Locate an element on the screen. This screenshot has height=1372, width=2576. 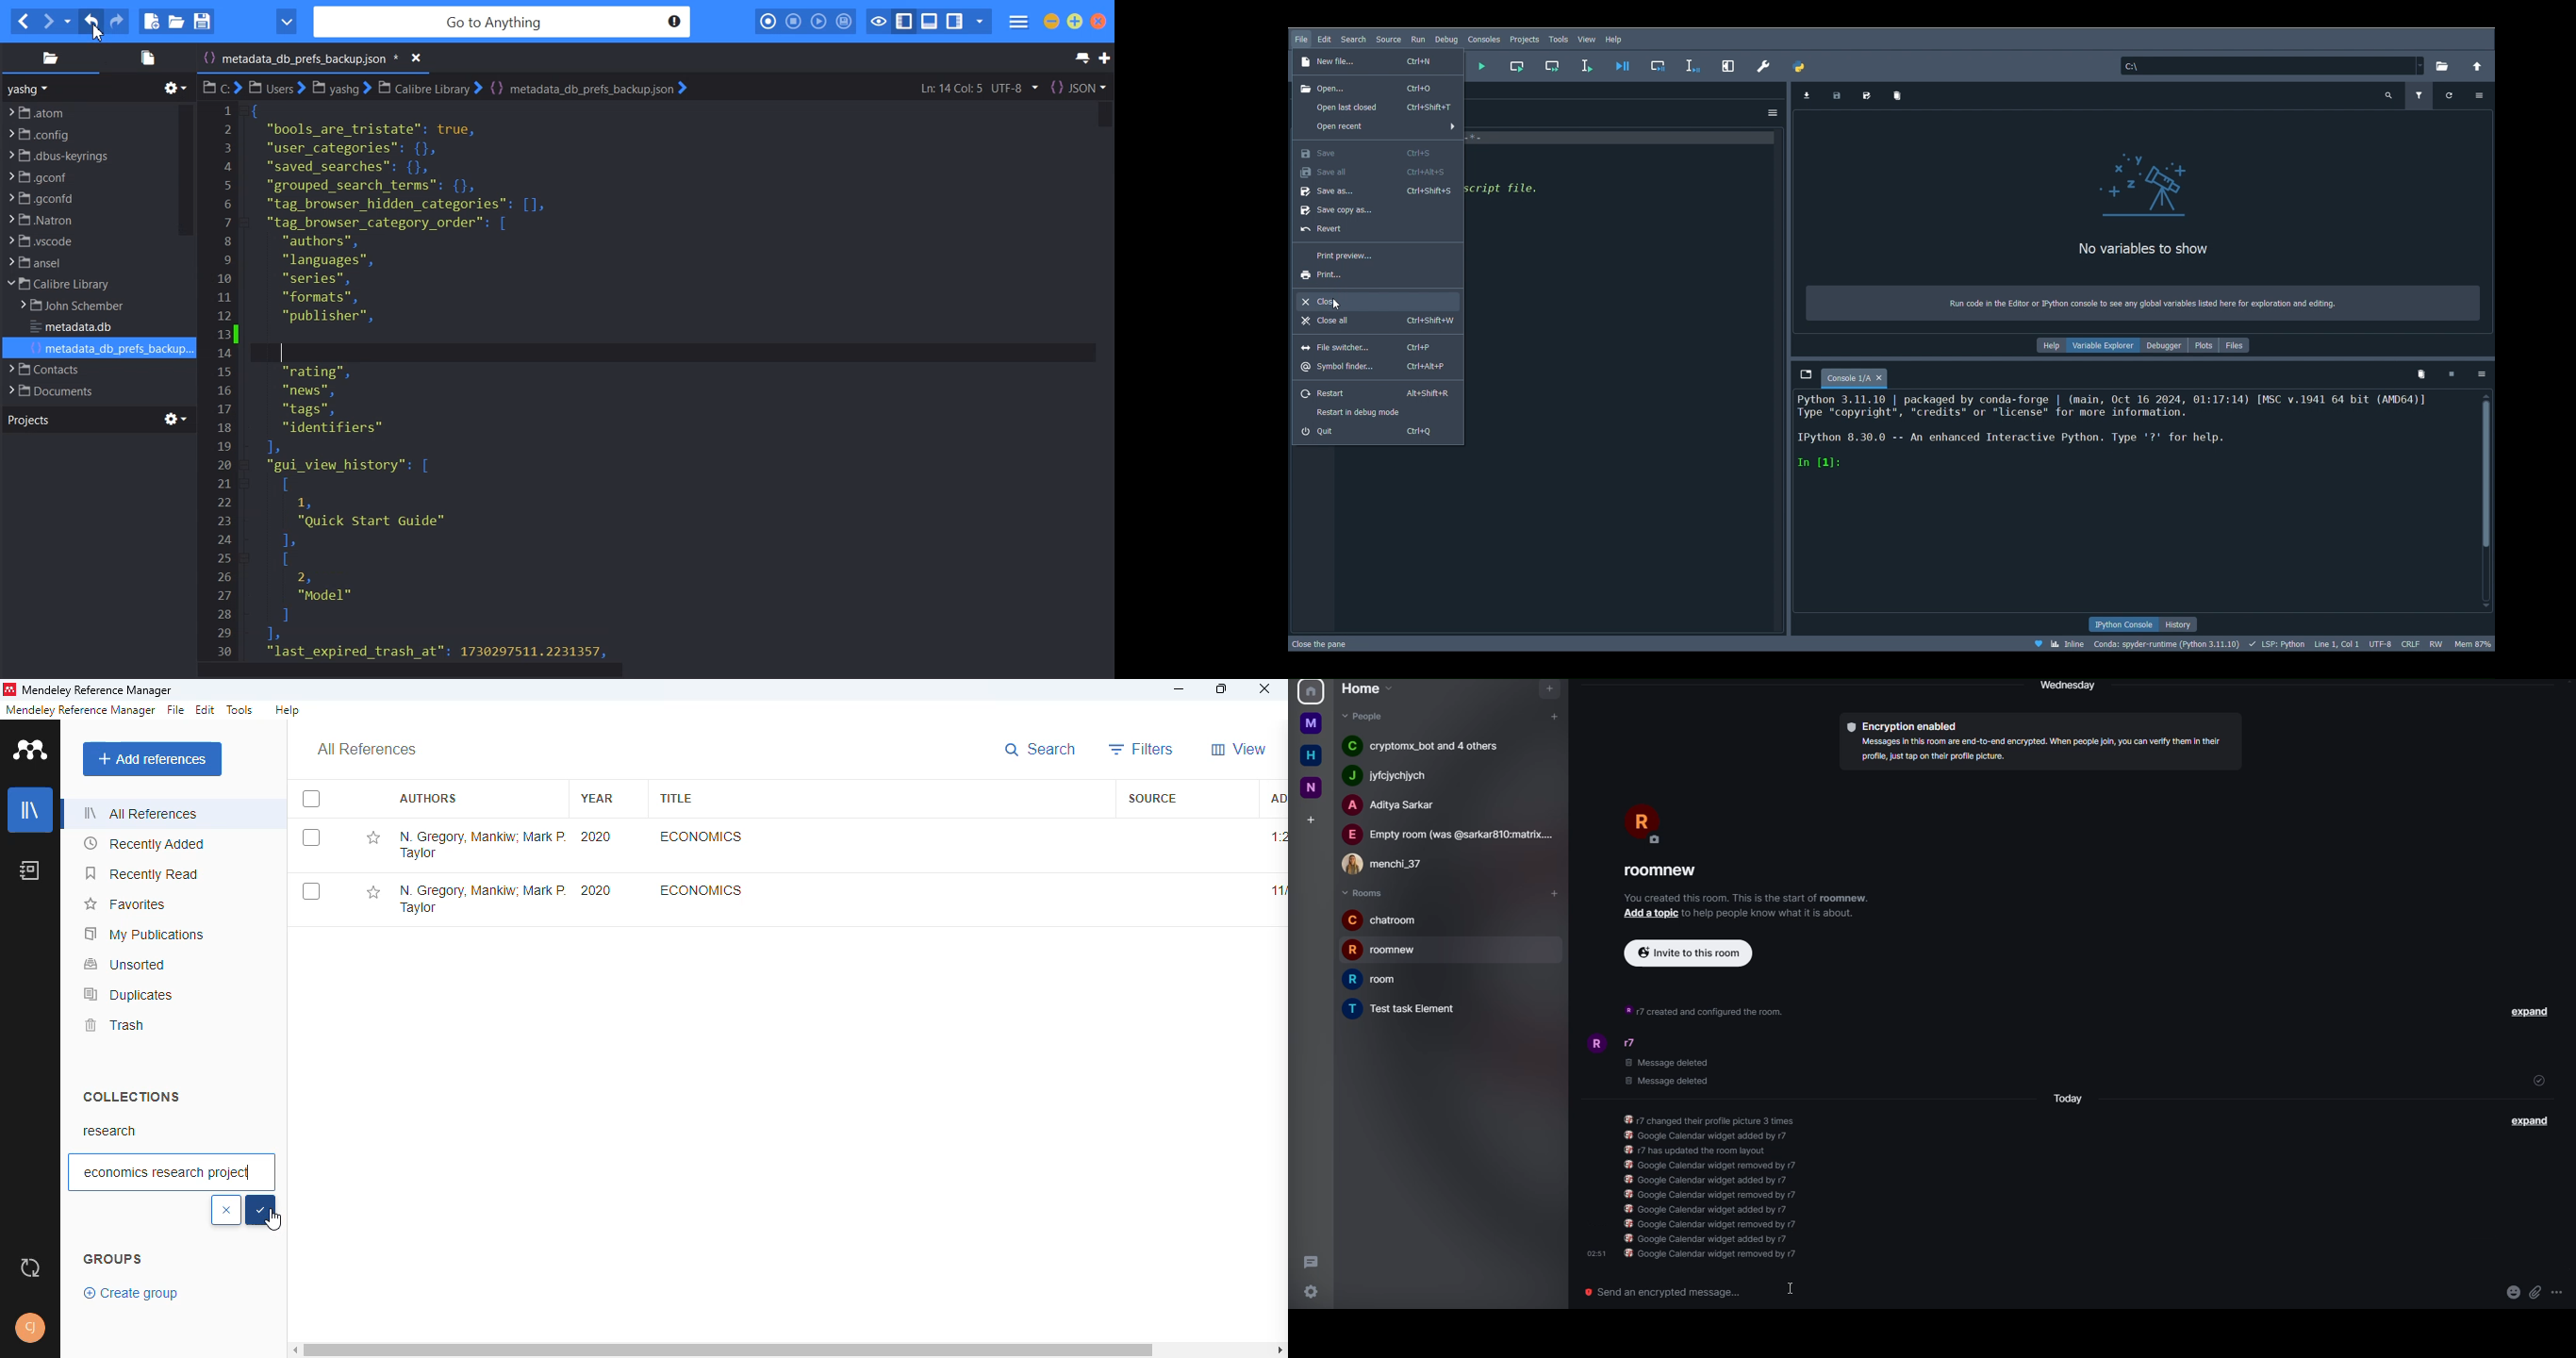
N. Gregory Mankiw, Mark P. Taylor is located at coordinates (482, 844).